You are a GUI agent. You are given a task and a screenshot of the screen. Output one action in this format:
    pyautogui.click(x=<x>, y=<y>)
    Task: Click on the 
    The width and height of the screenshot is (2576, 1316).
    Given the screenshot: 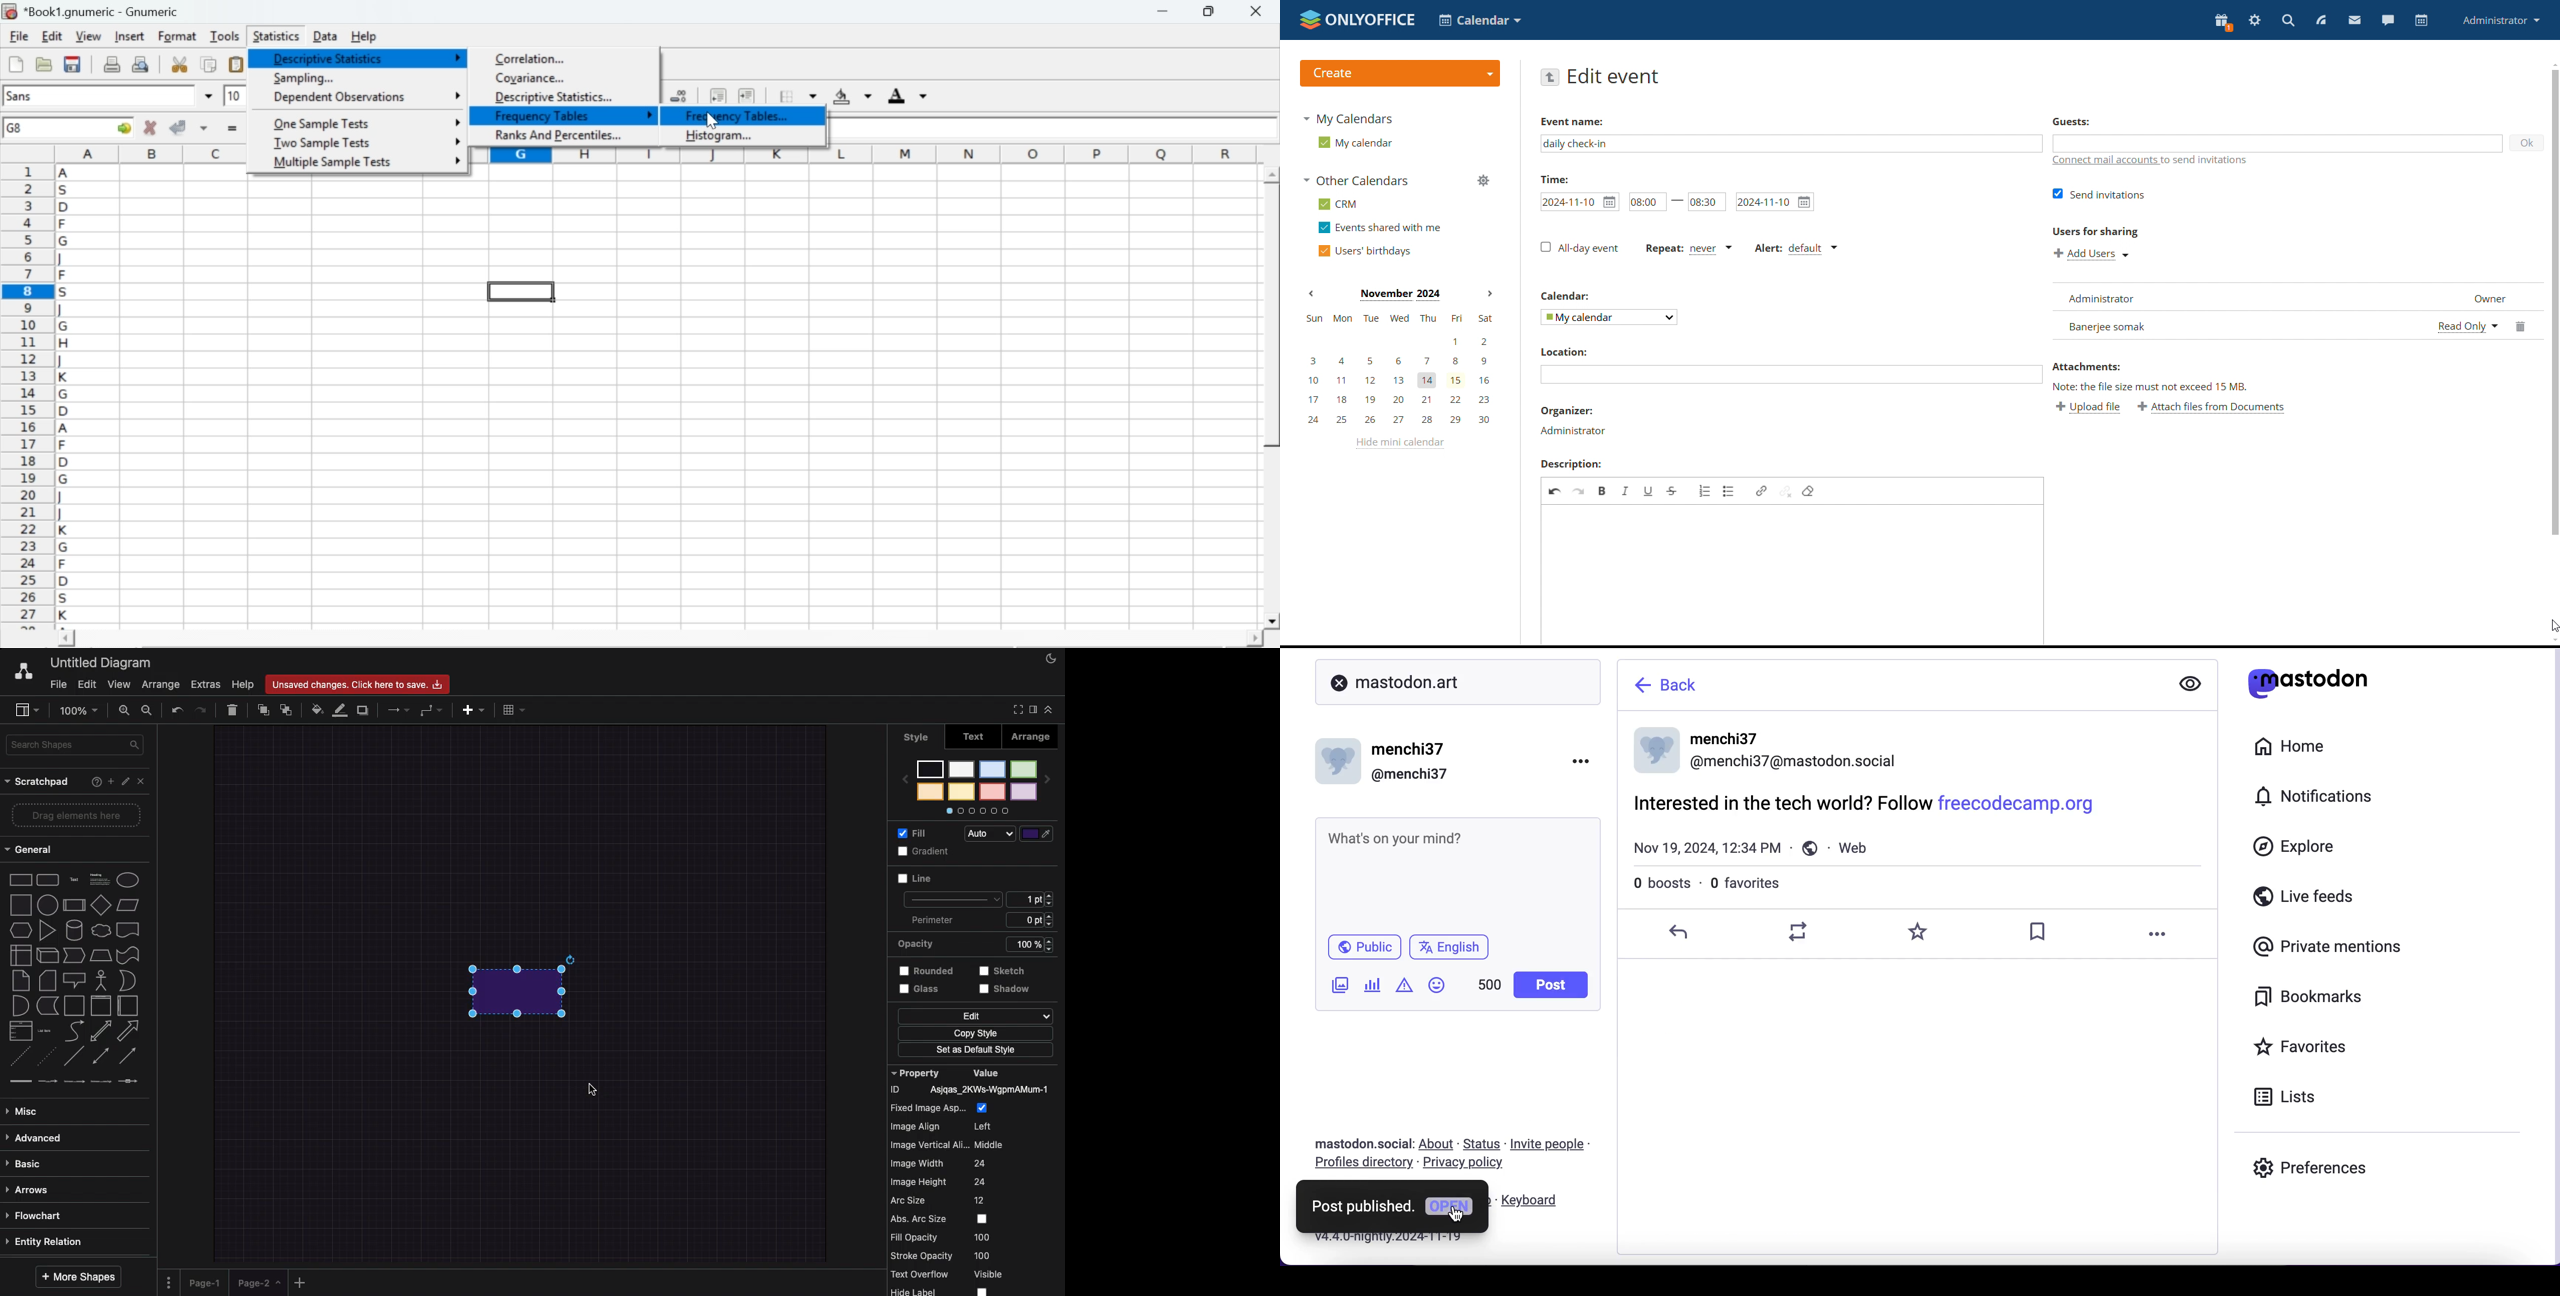 What is the action you would take?
    pyautogui.click(x=101, y=905)
    